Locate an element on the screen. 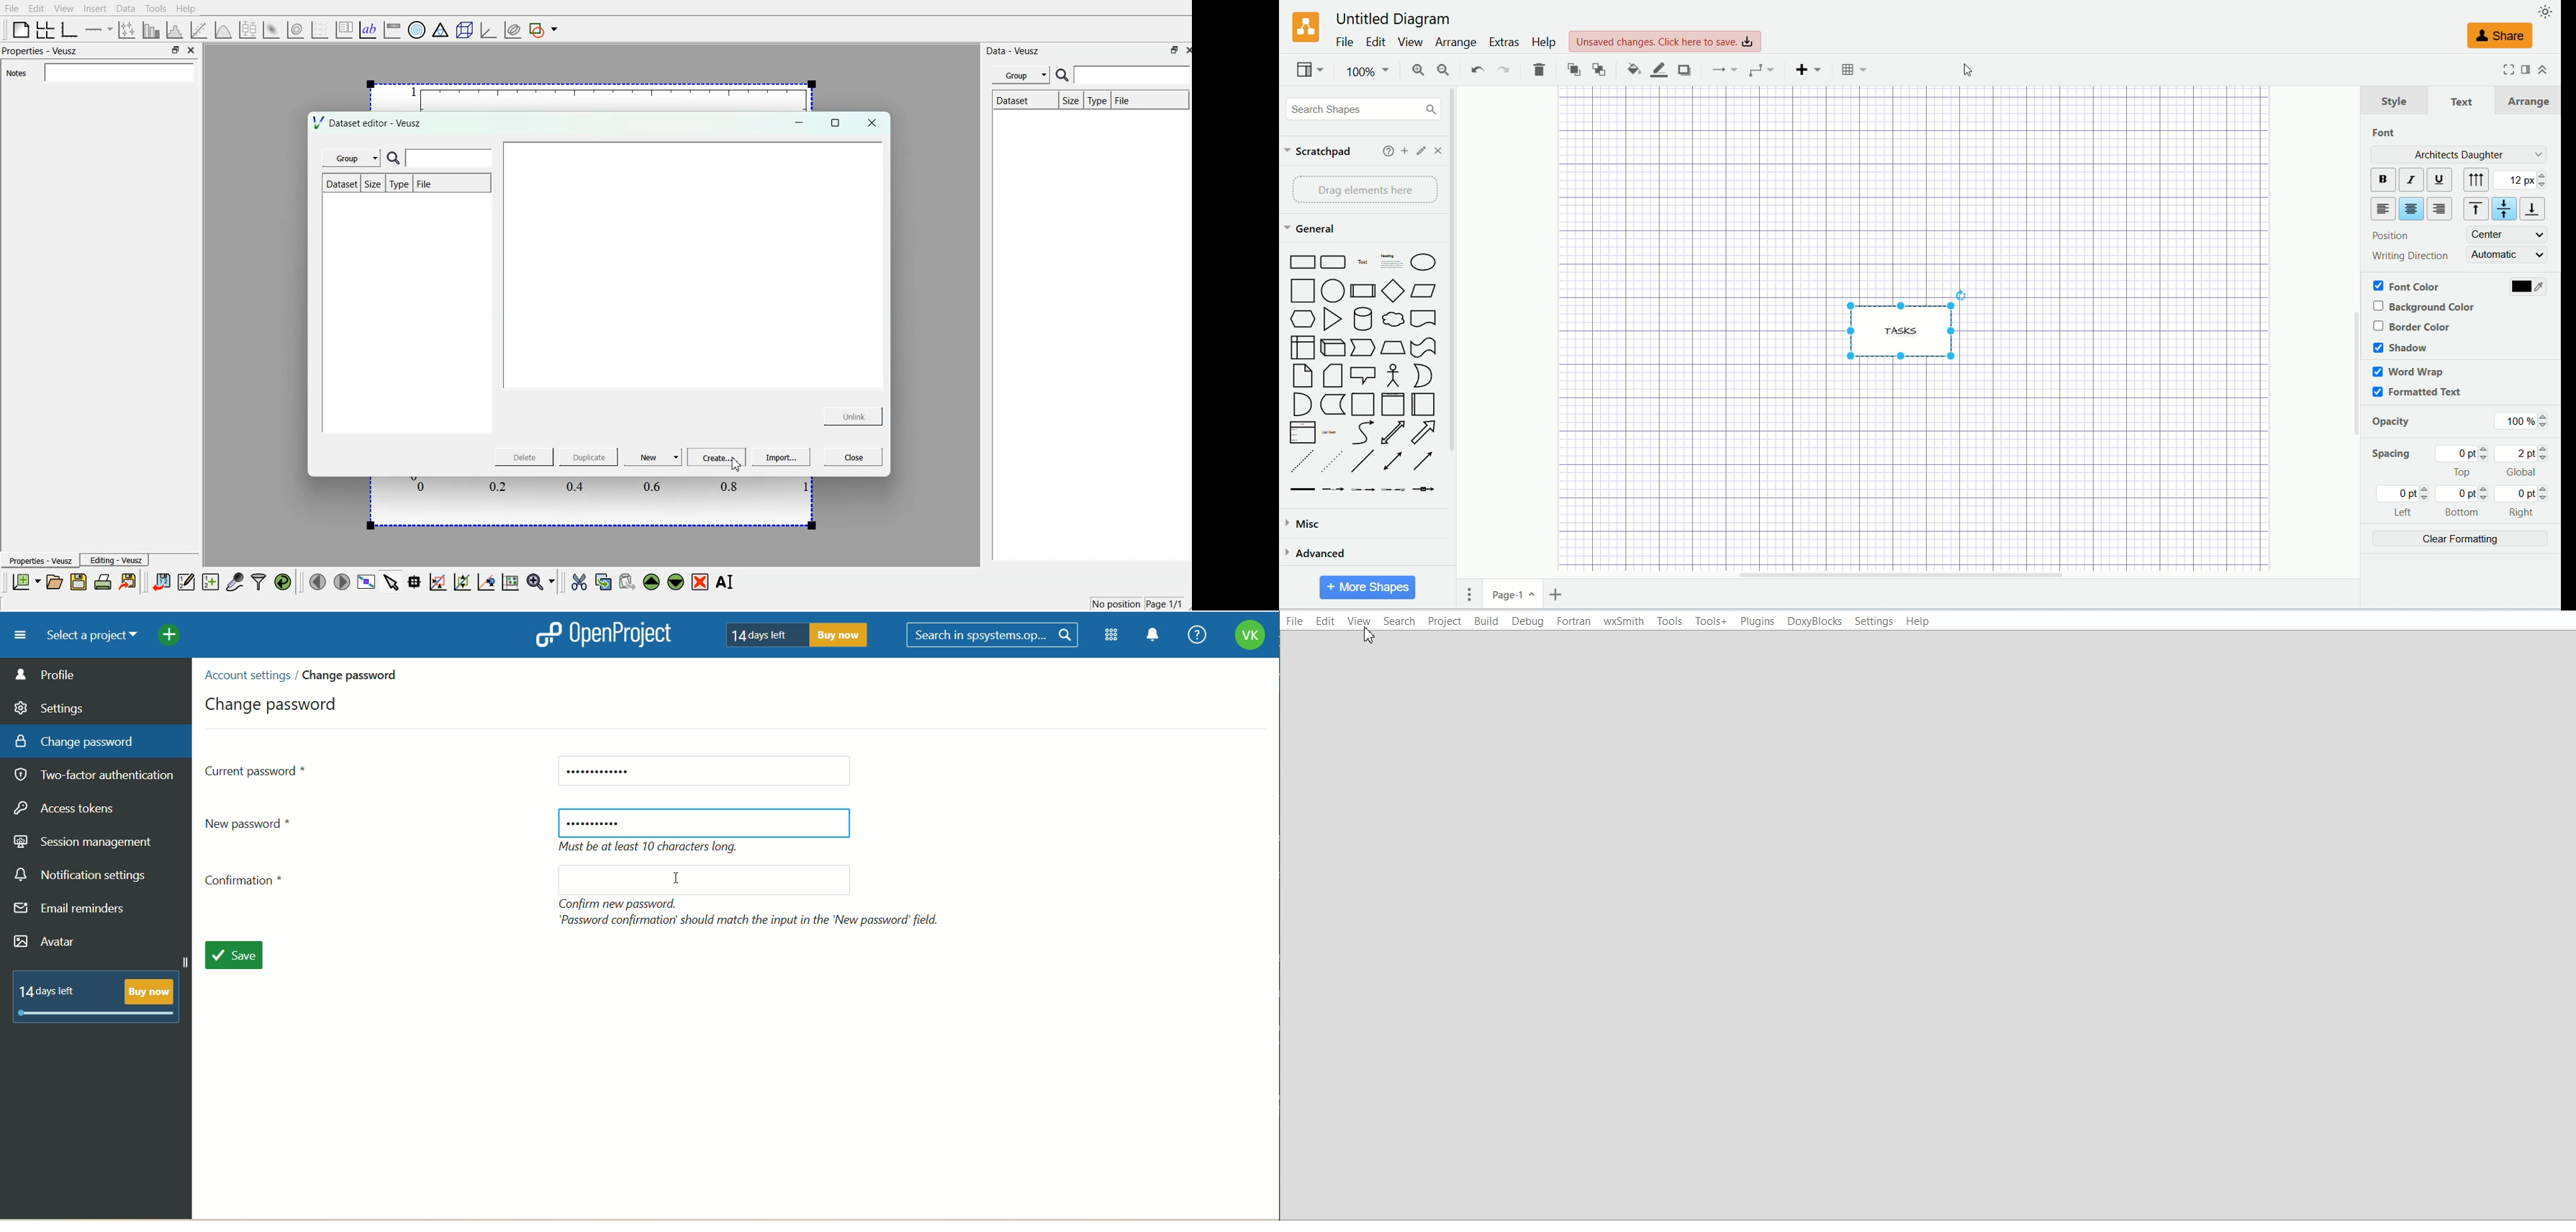 The height and width of the screenshot is (1232, 2576). Text is located at coordinates (1363, 260).